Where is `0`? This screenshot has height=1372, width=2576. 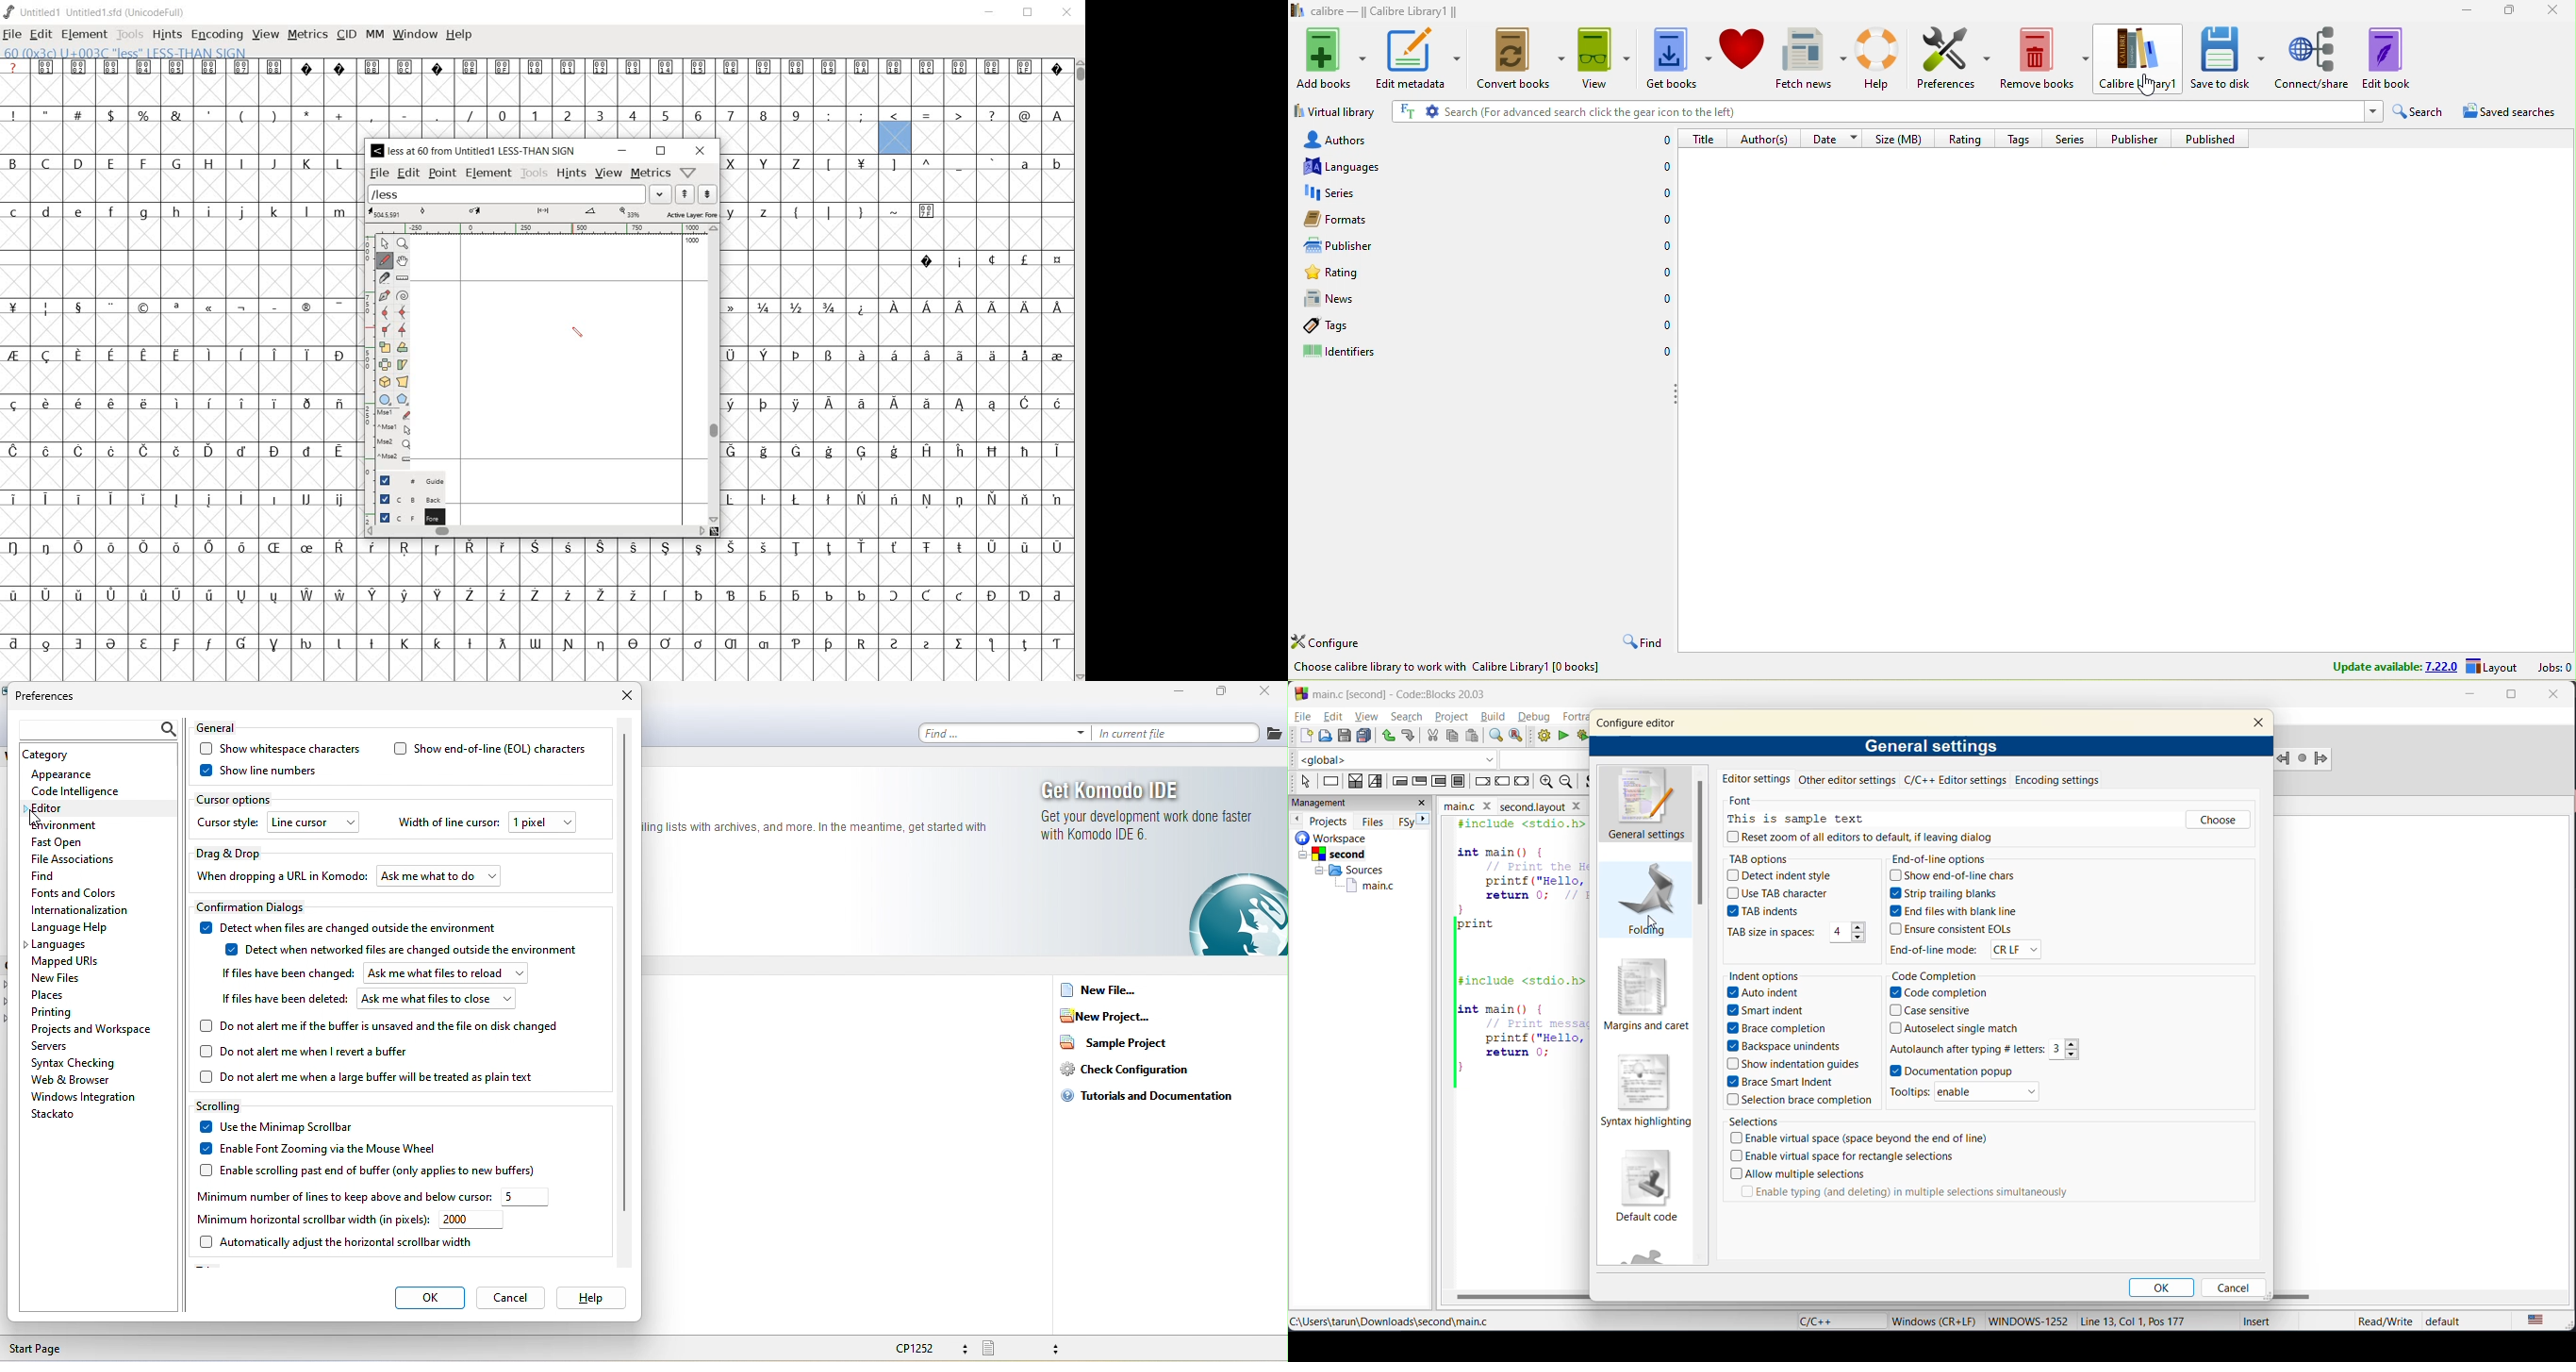
0 is located at coordinates (1660, 245).